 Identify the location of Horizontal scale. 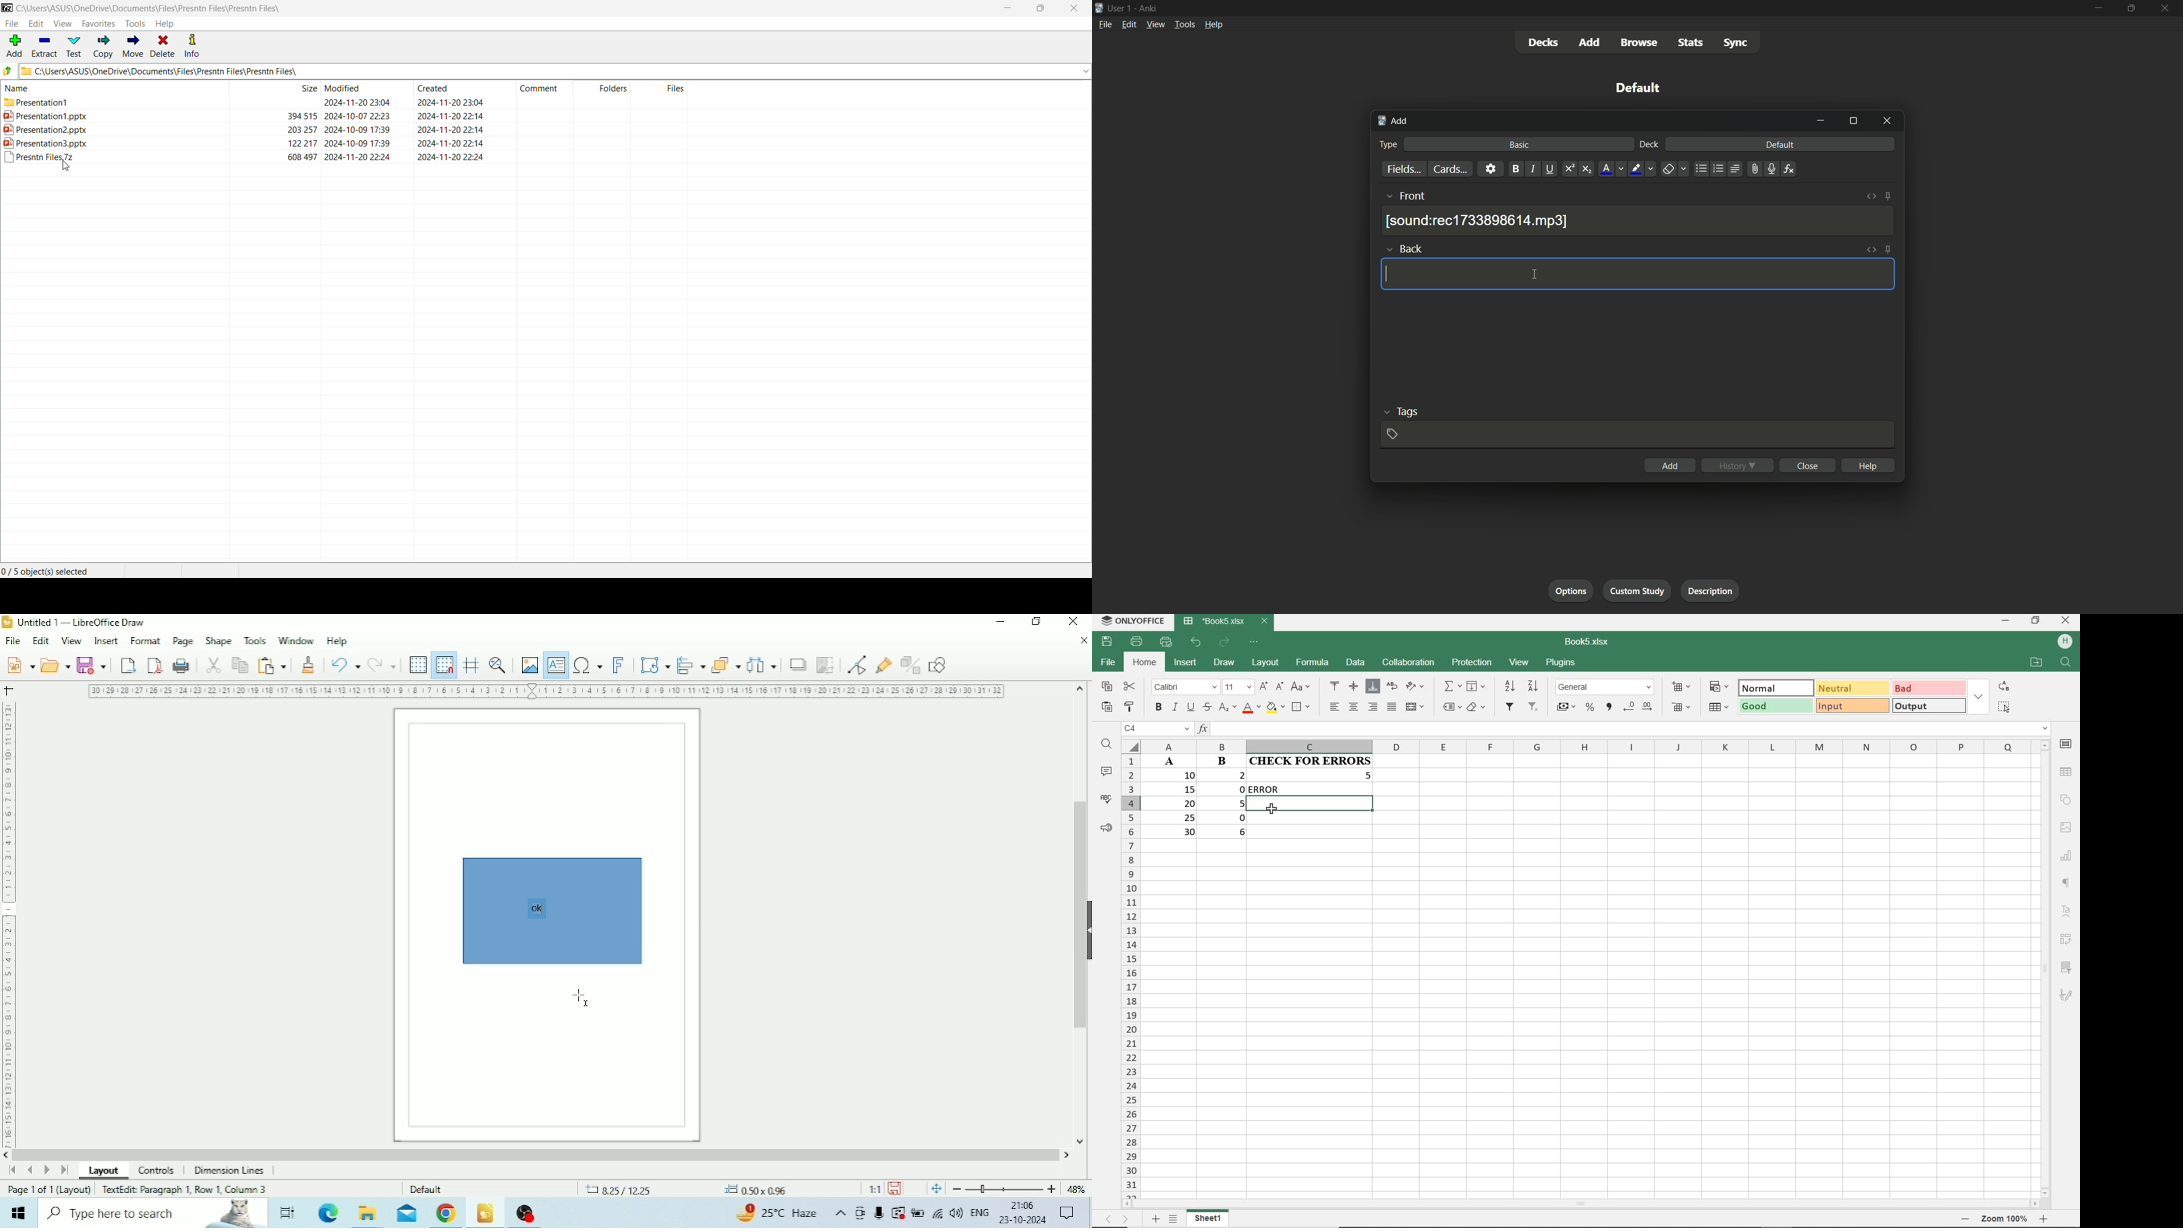
(548, 692).